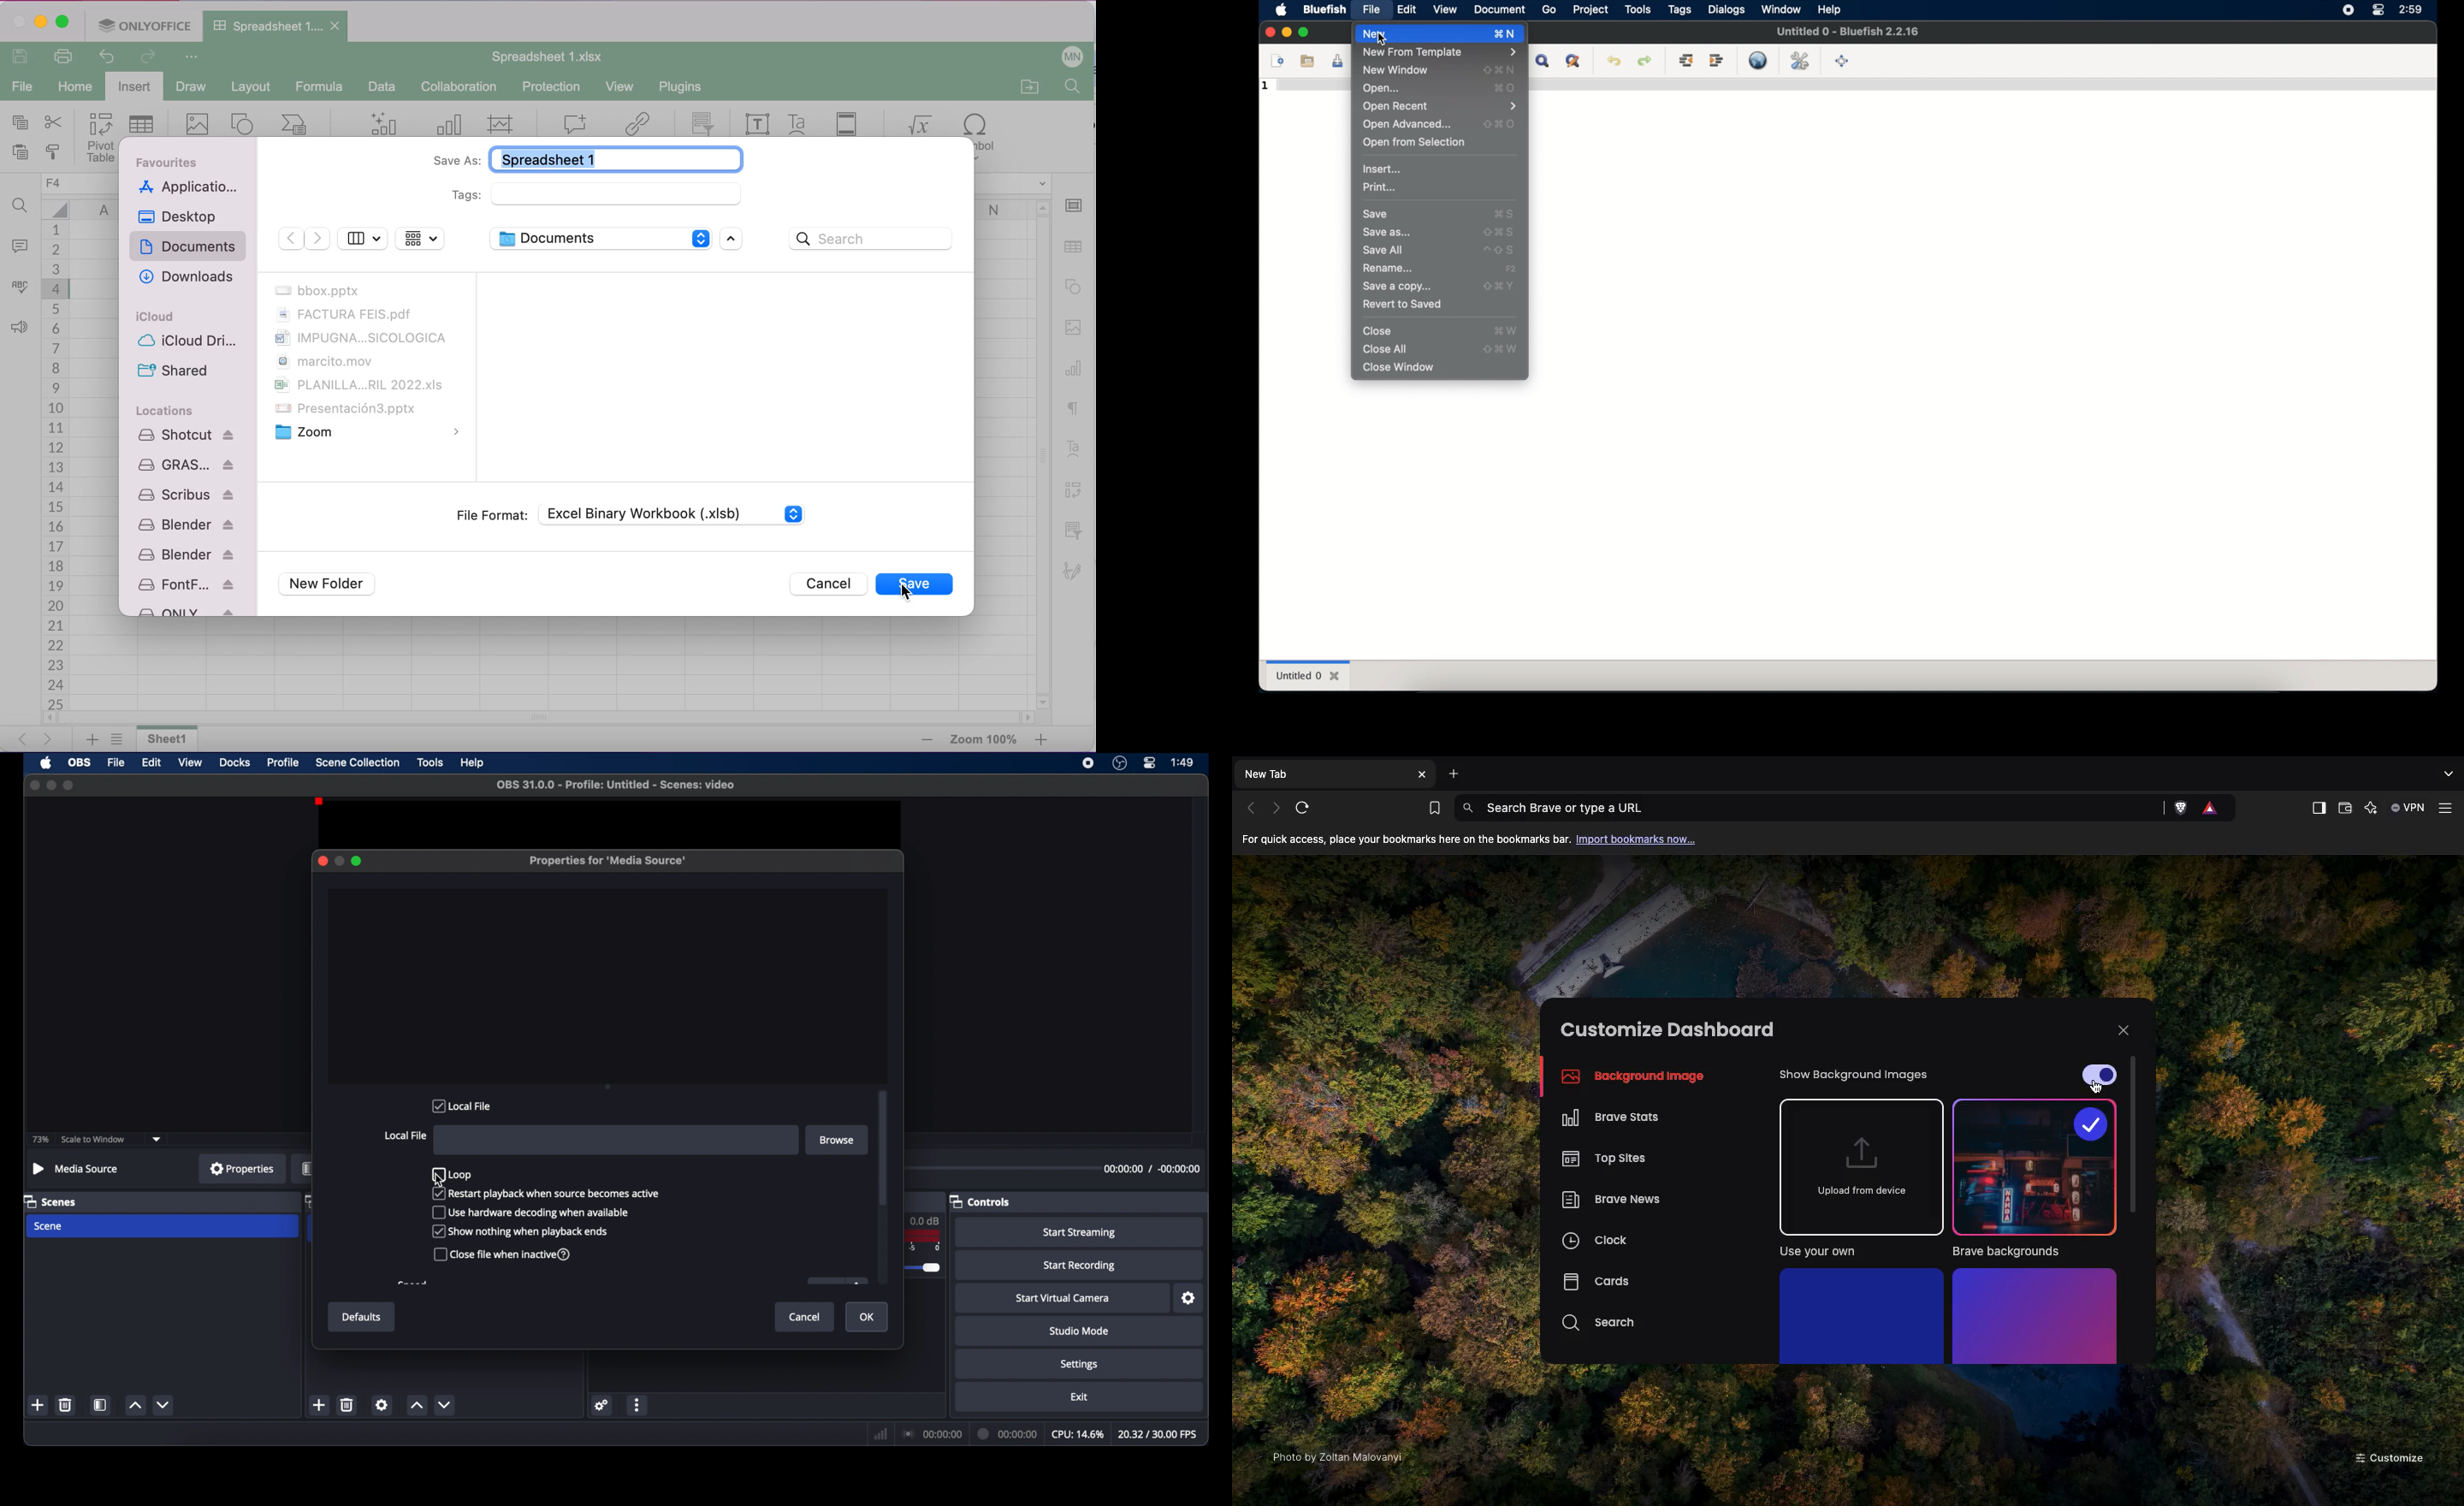 The image size is (2464, 1512). I want to click on scenes, so click(51, 1201).